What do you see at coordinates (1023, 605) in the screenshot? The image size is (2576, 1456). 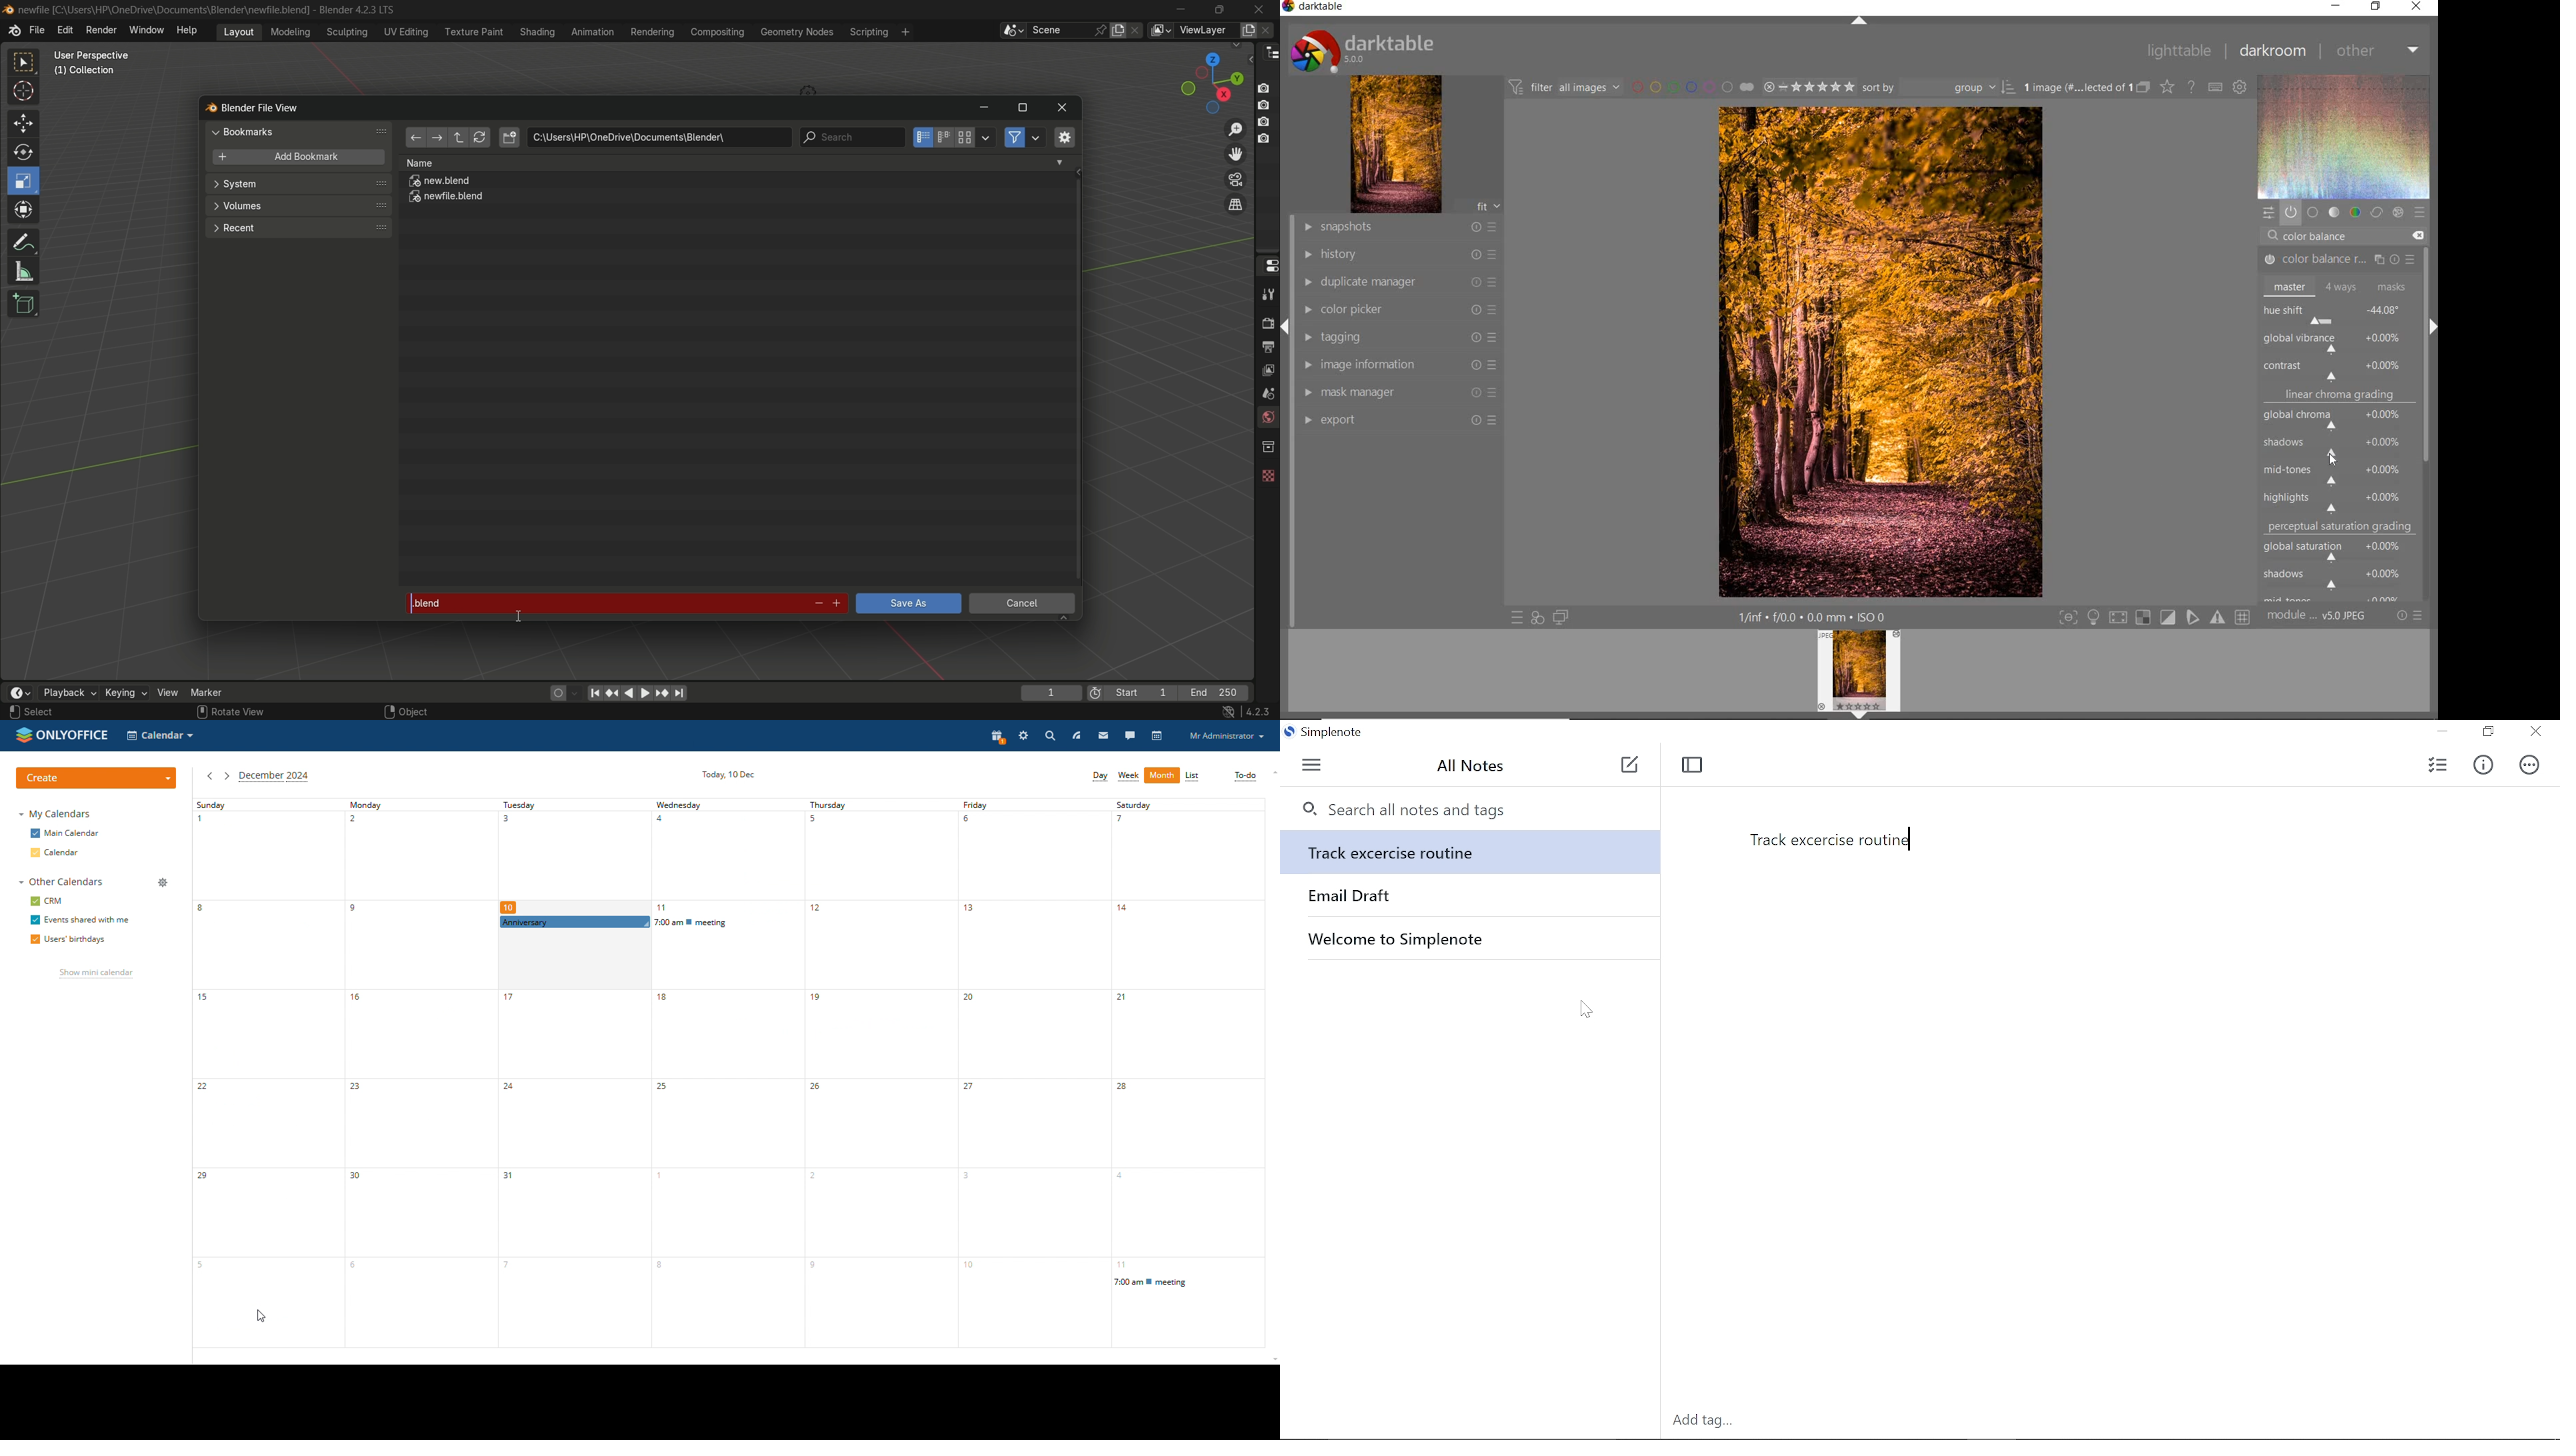 I see `cancel` at bounding box center [1023, 605].